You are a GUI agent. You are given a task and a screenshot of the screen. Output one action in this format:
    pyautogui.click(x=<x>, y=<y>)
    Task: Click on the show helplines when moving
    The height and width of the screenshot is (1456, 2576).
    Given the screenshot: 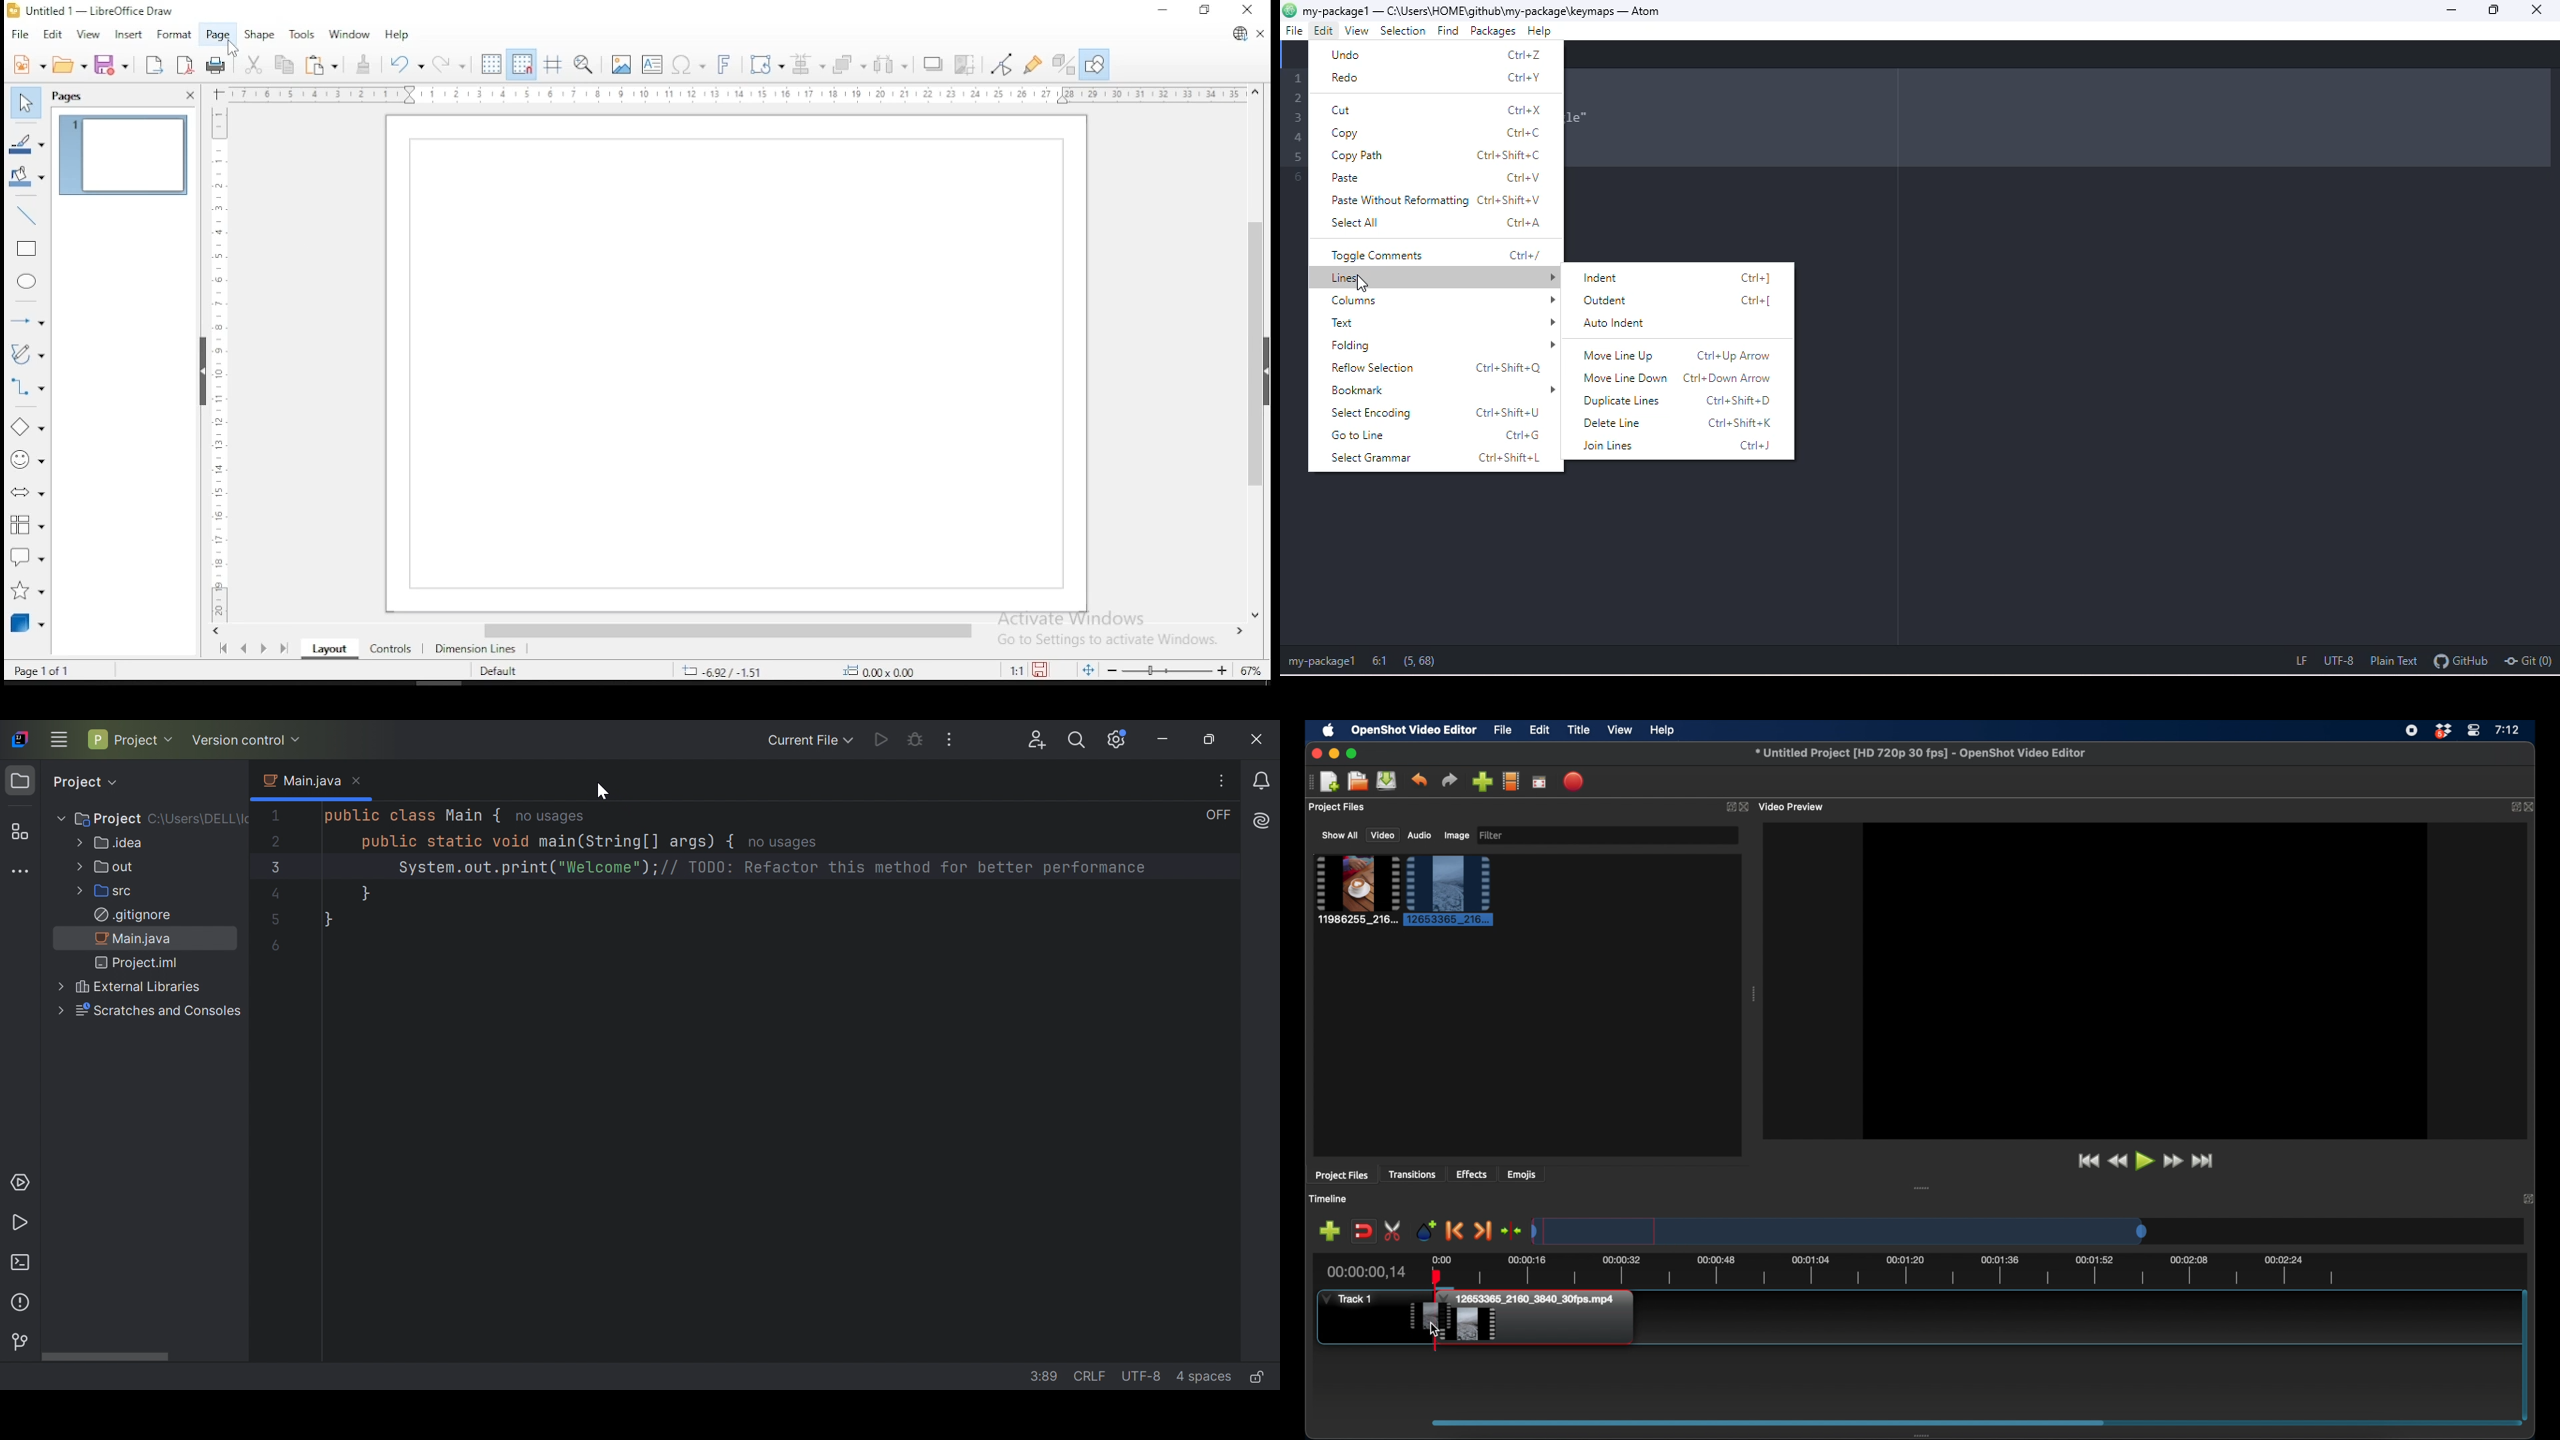 What is the action you would take?
    pyautogui.click(x=555, y=64)
    